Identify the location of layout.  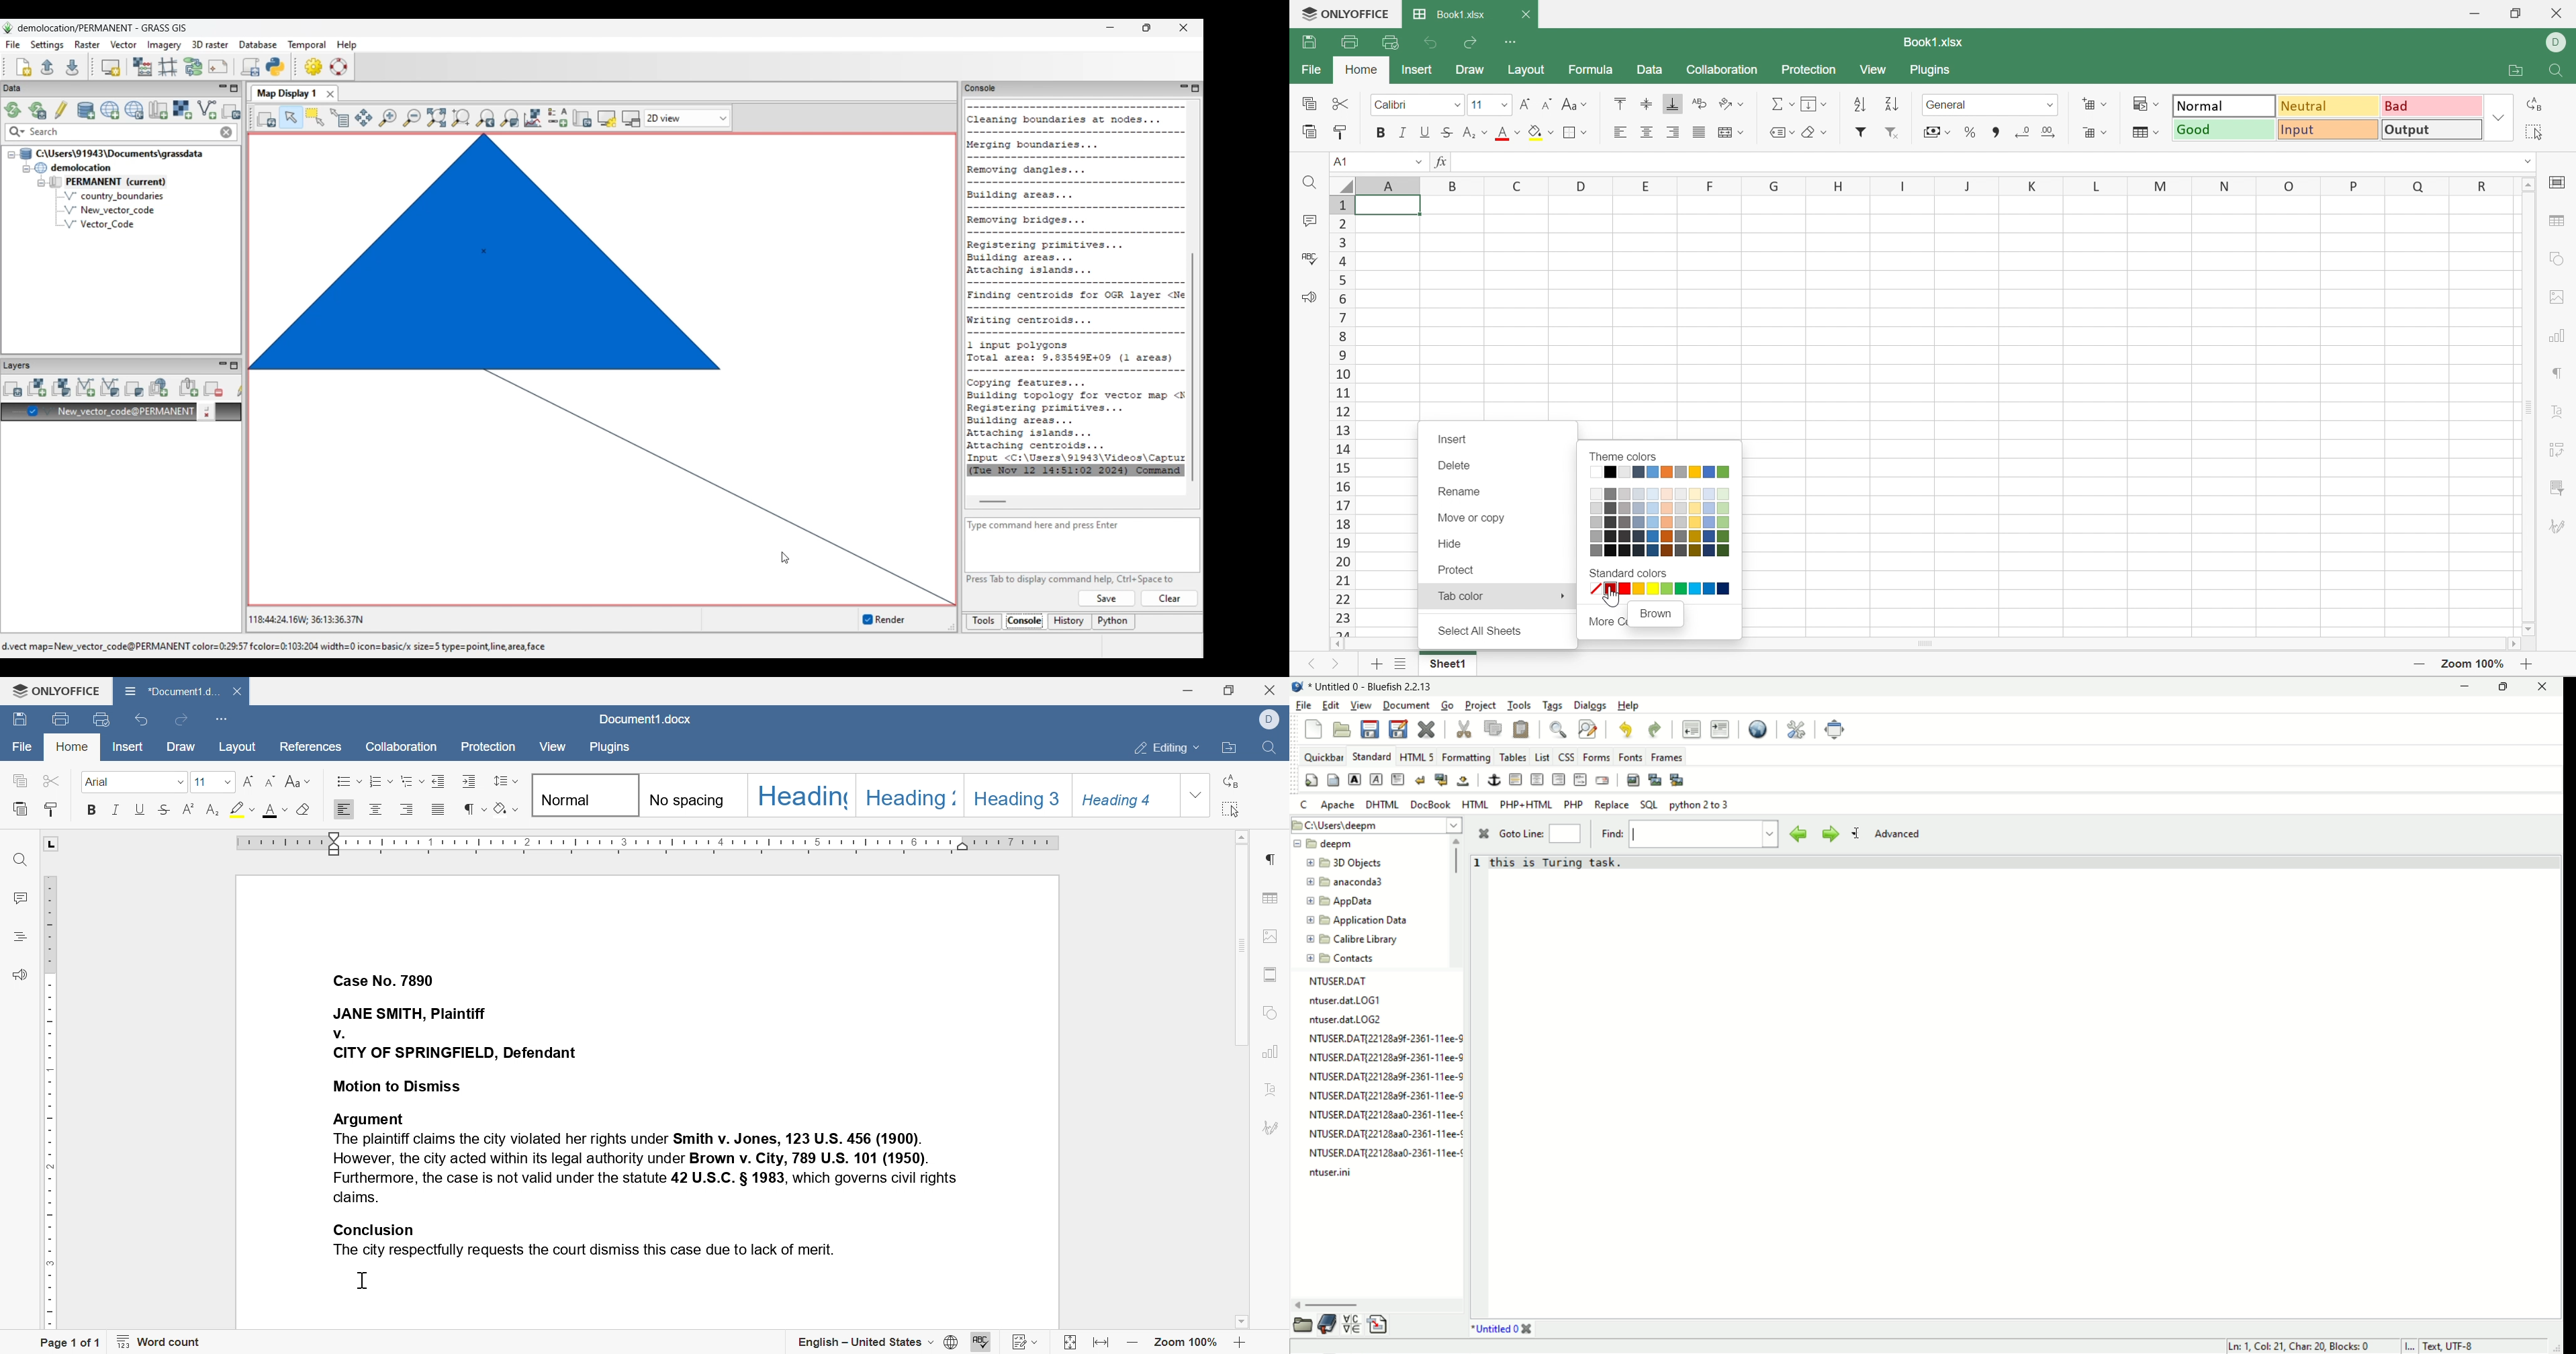
(238, 747).